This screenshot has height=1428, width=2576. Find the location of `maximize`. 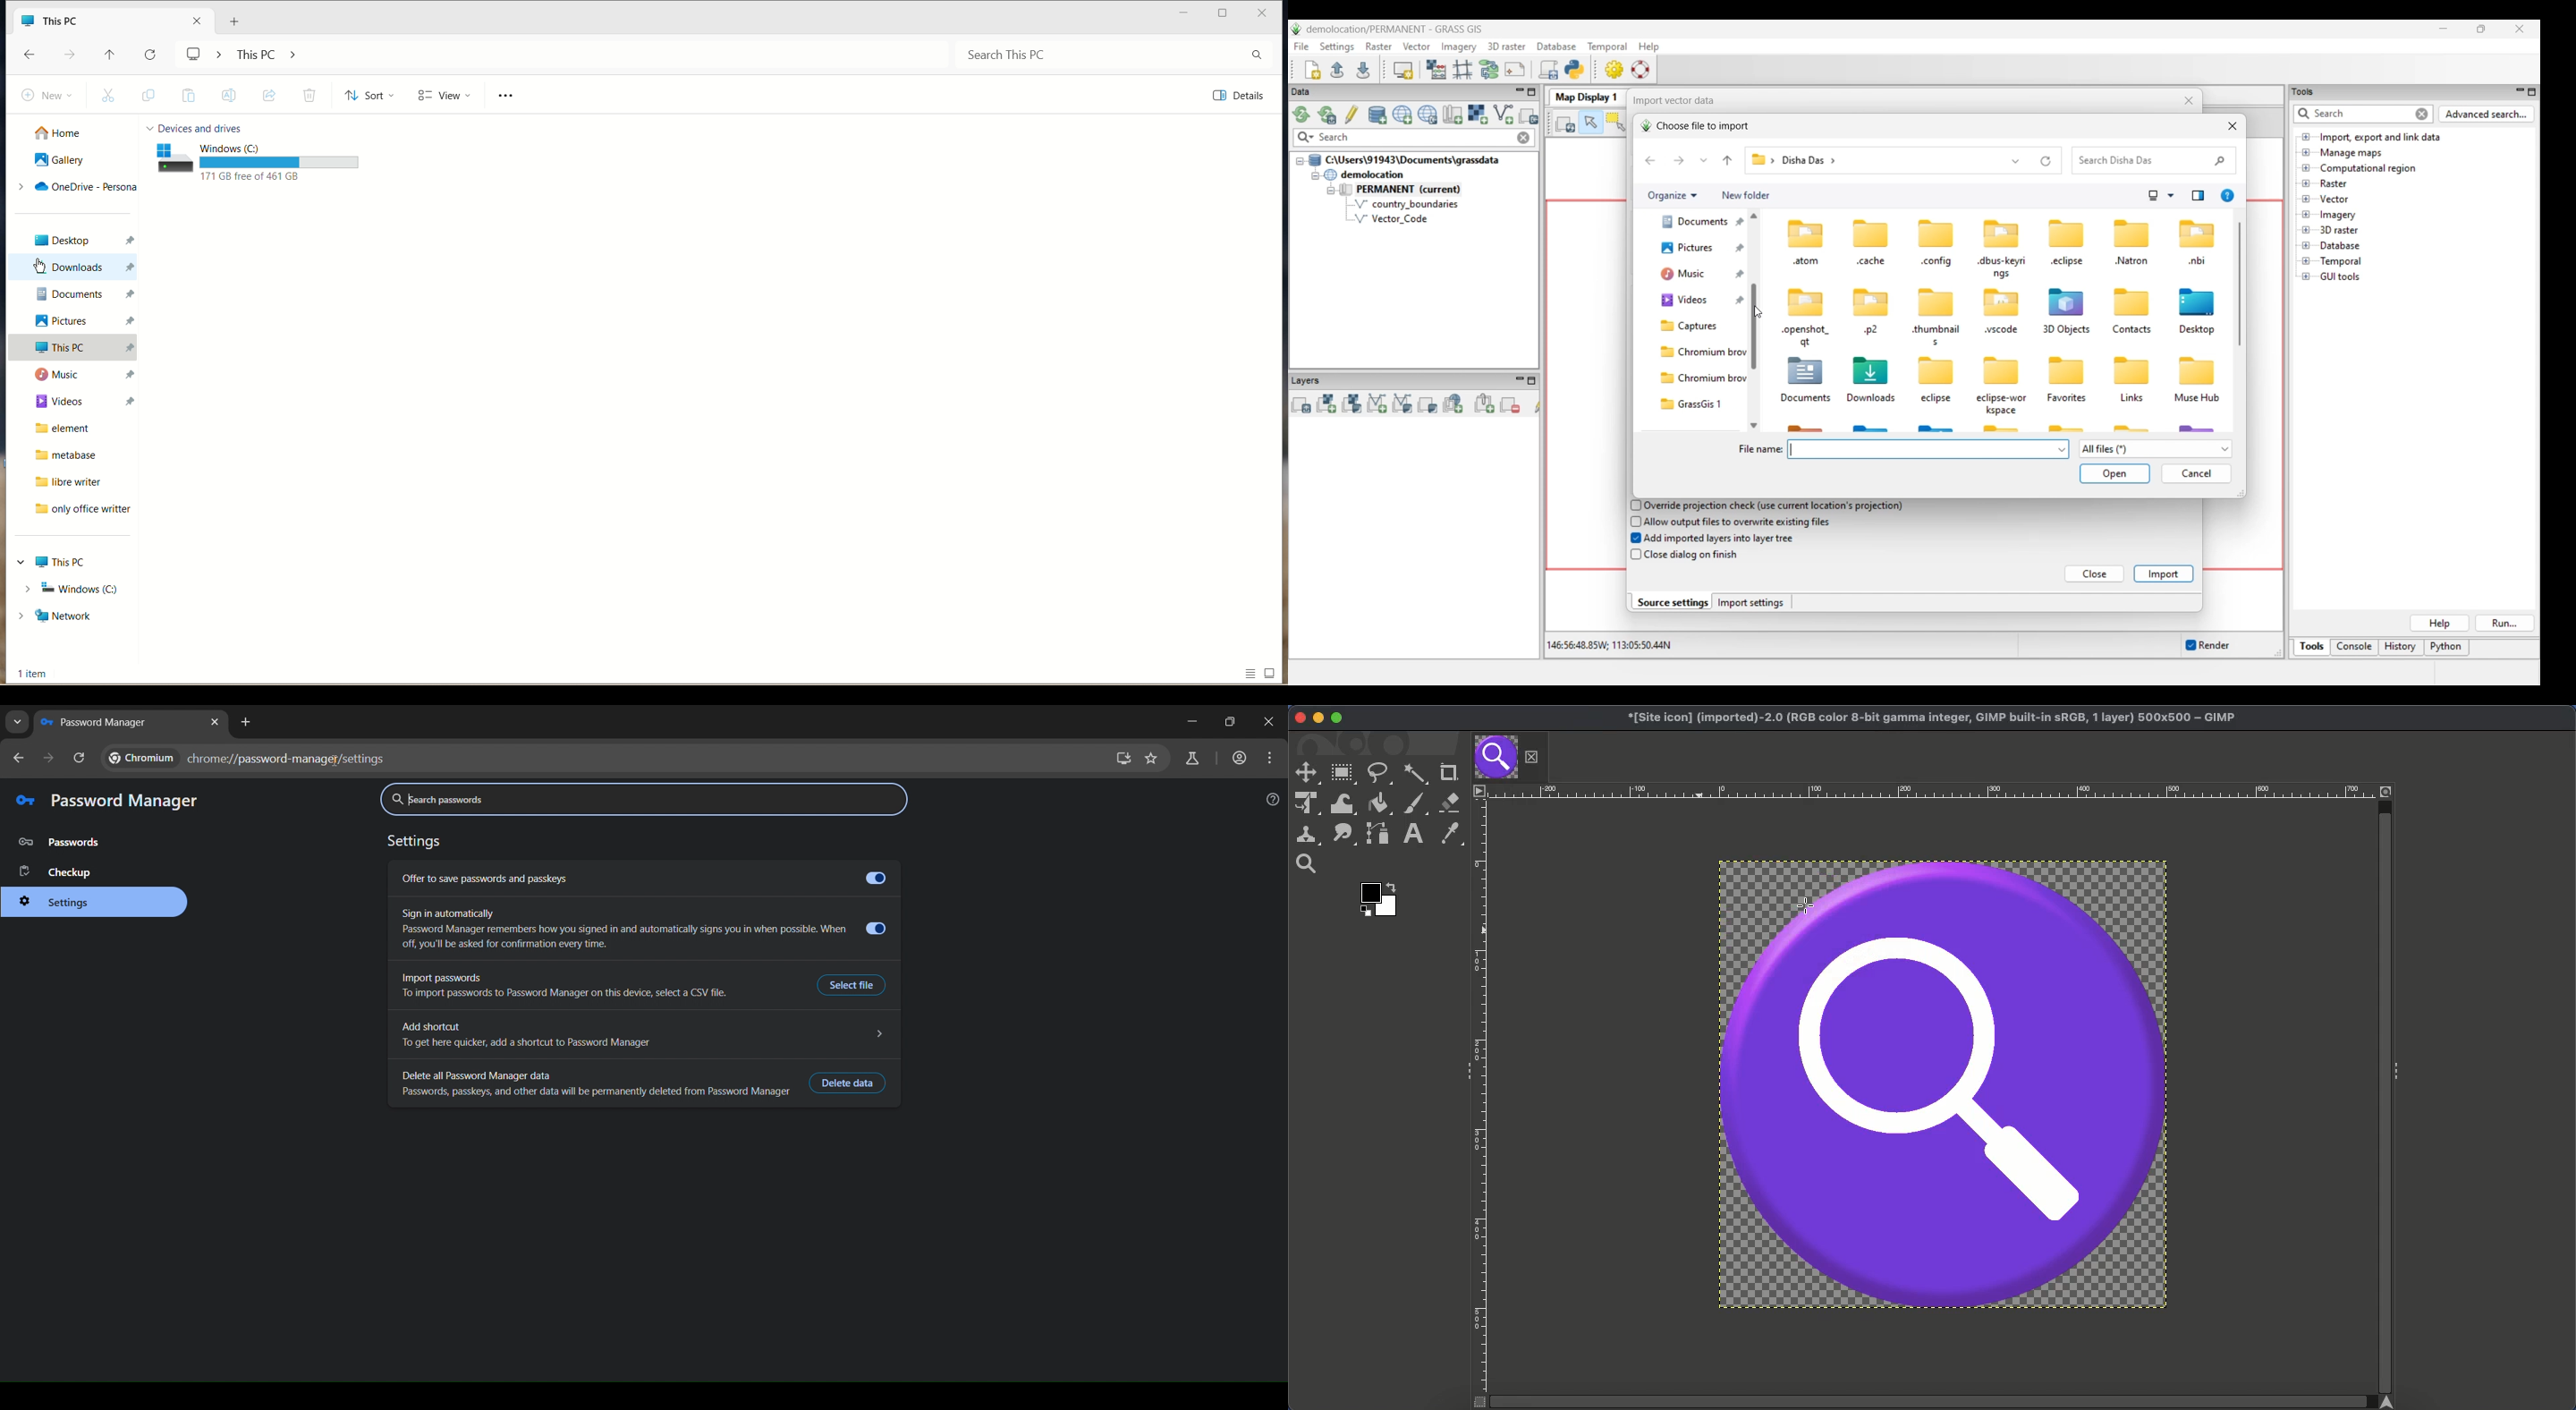

maximize is located at coordinates (1223, 15).